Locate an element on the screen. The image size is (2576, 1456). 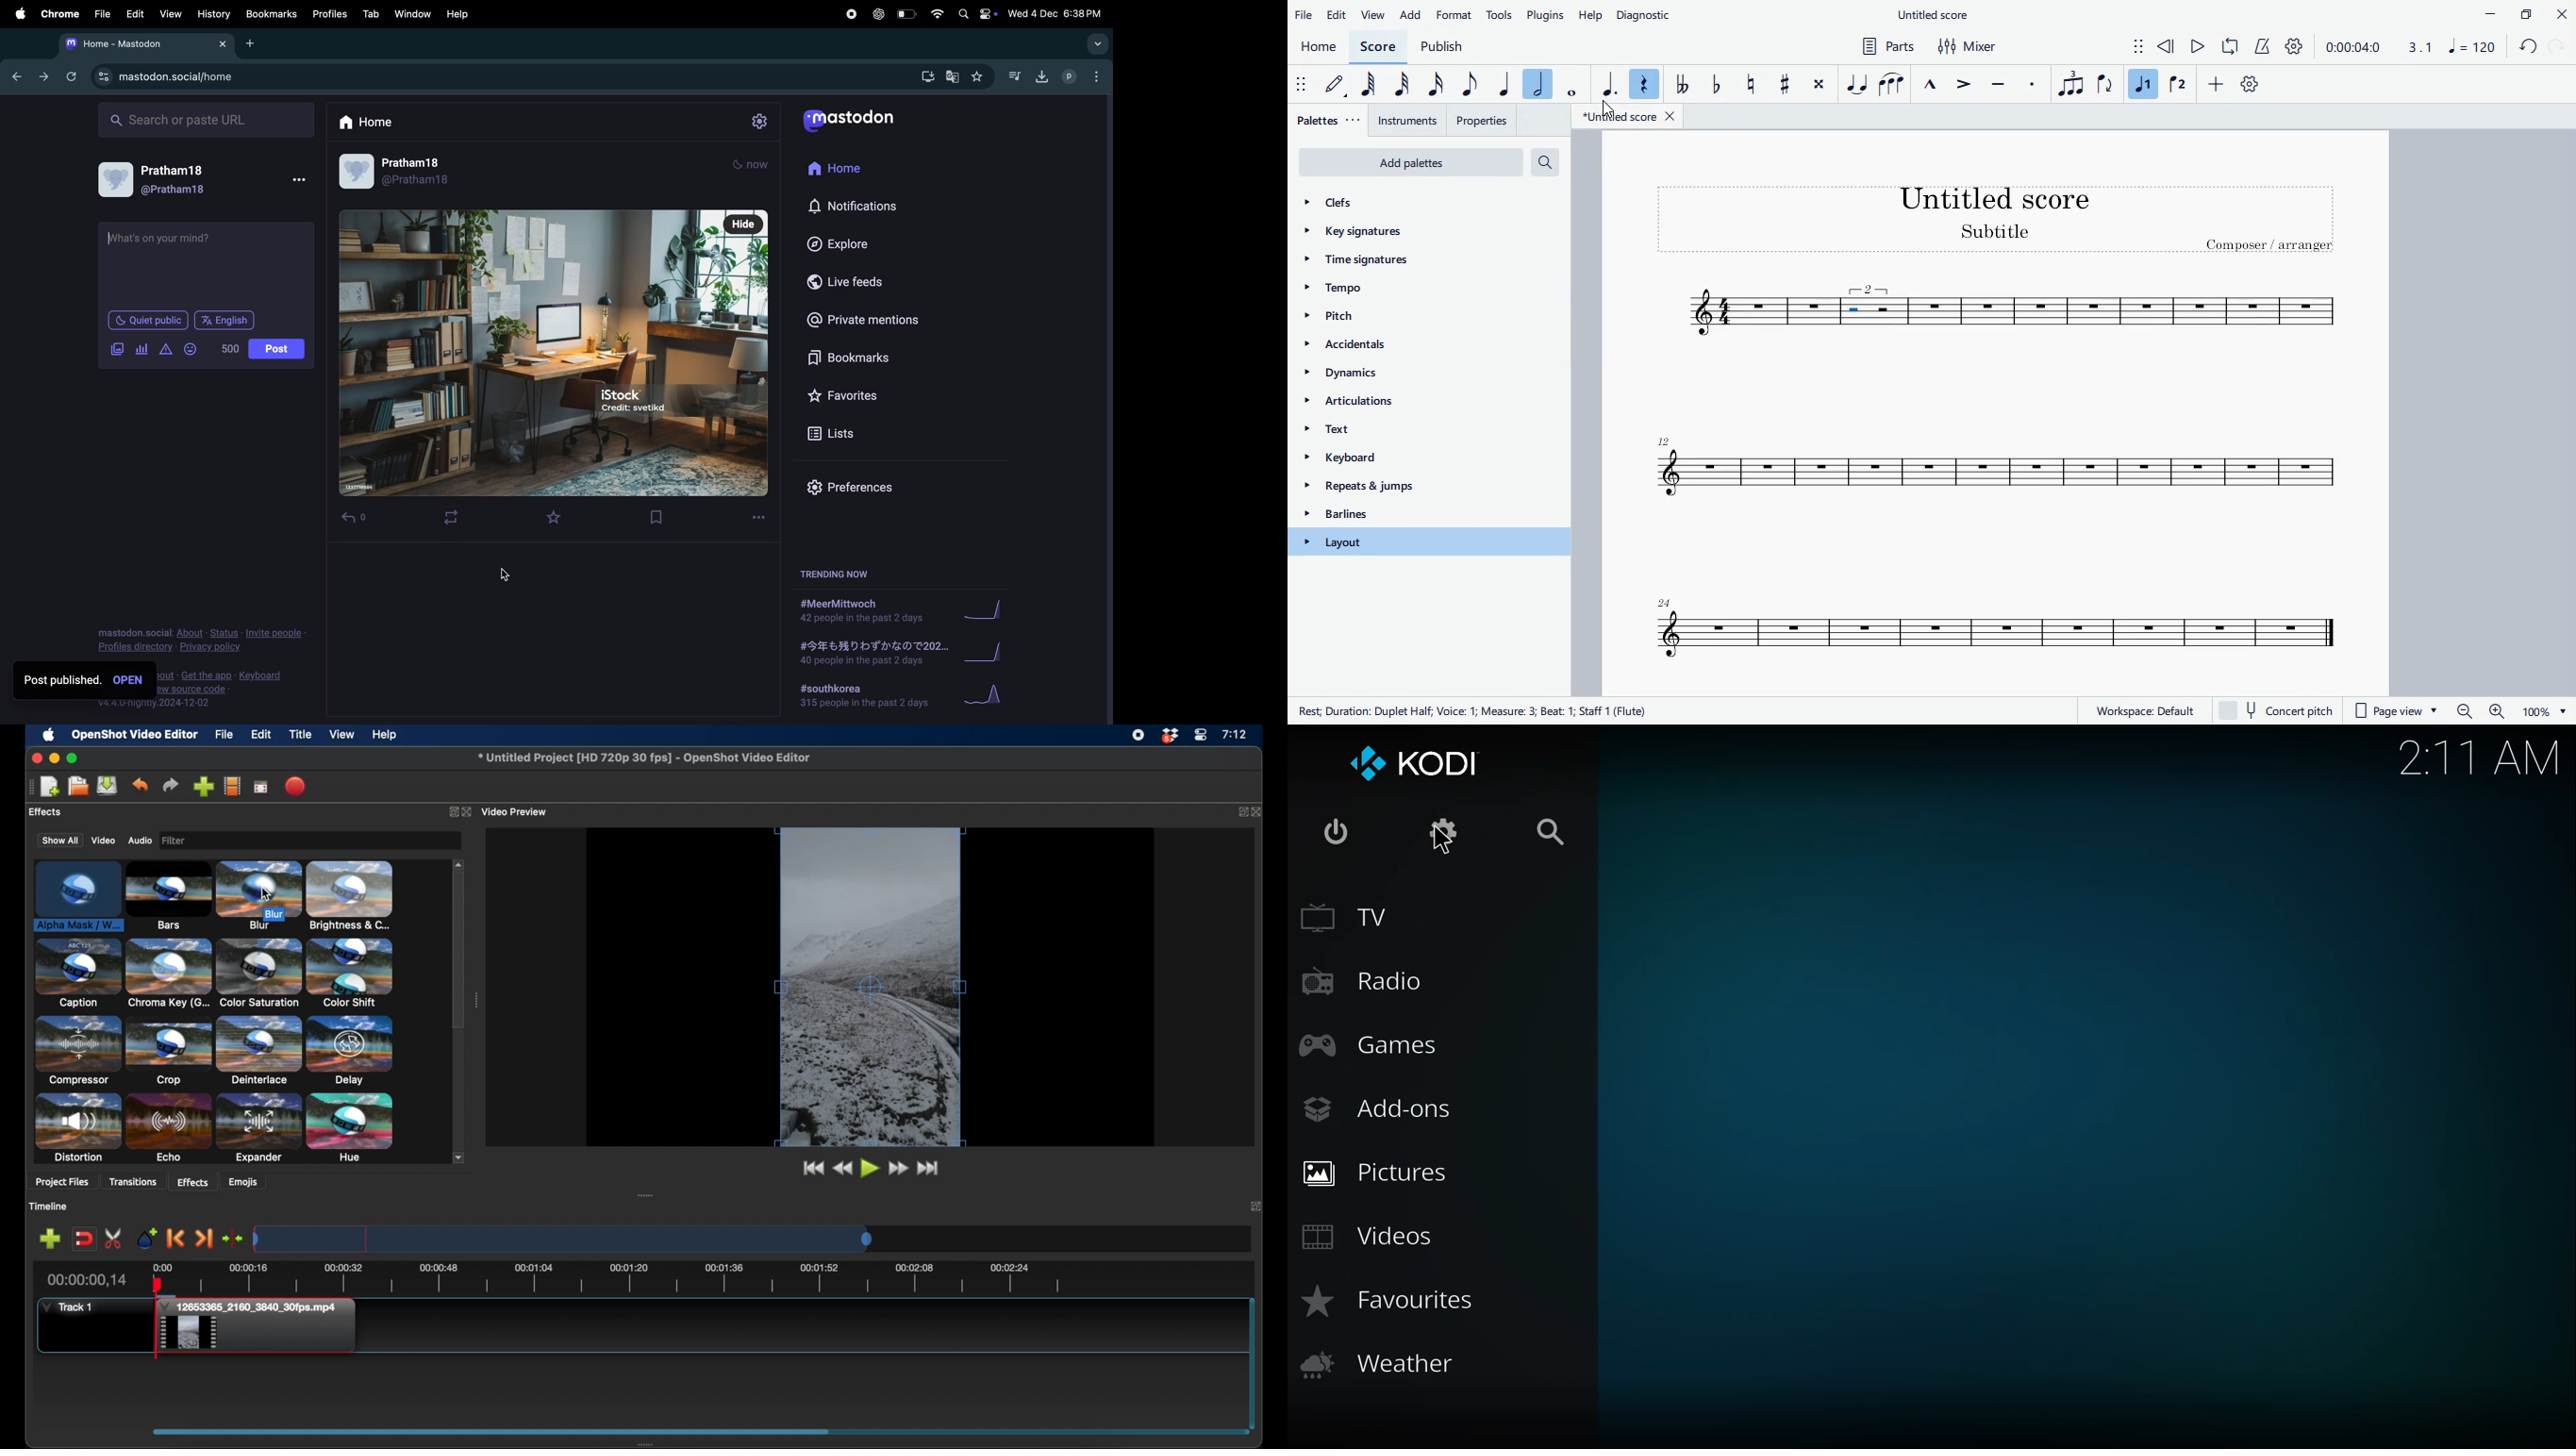
alpha mask is located at coordinates (76, 898).